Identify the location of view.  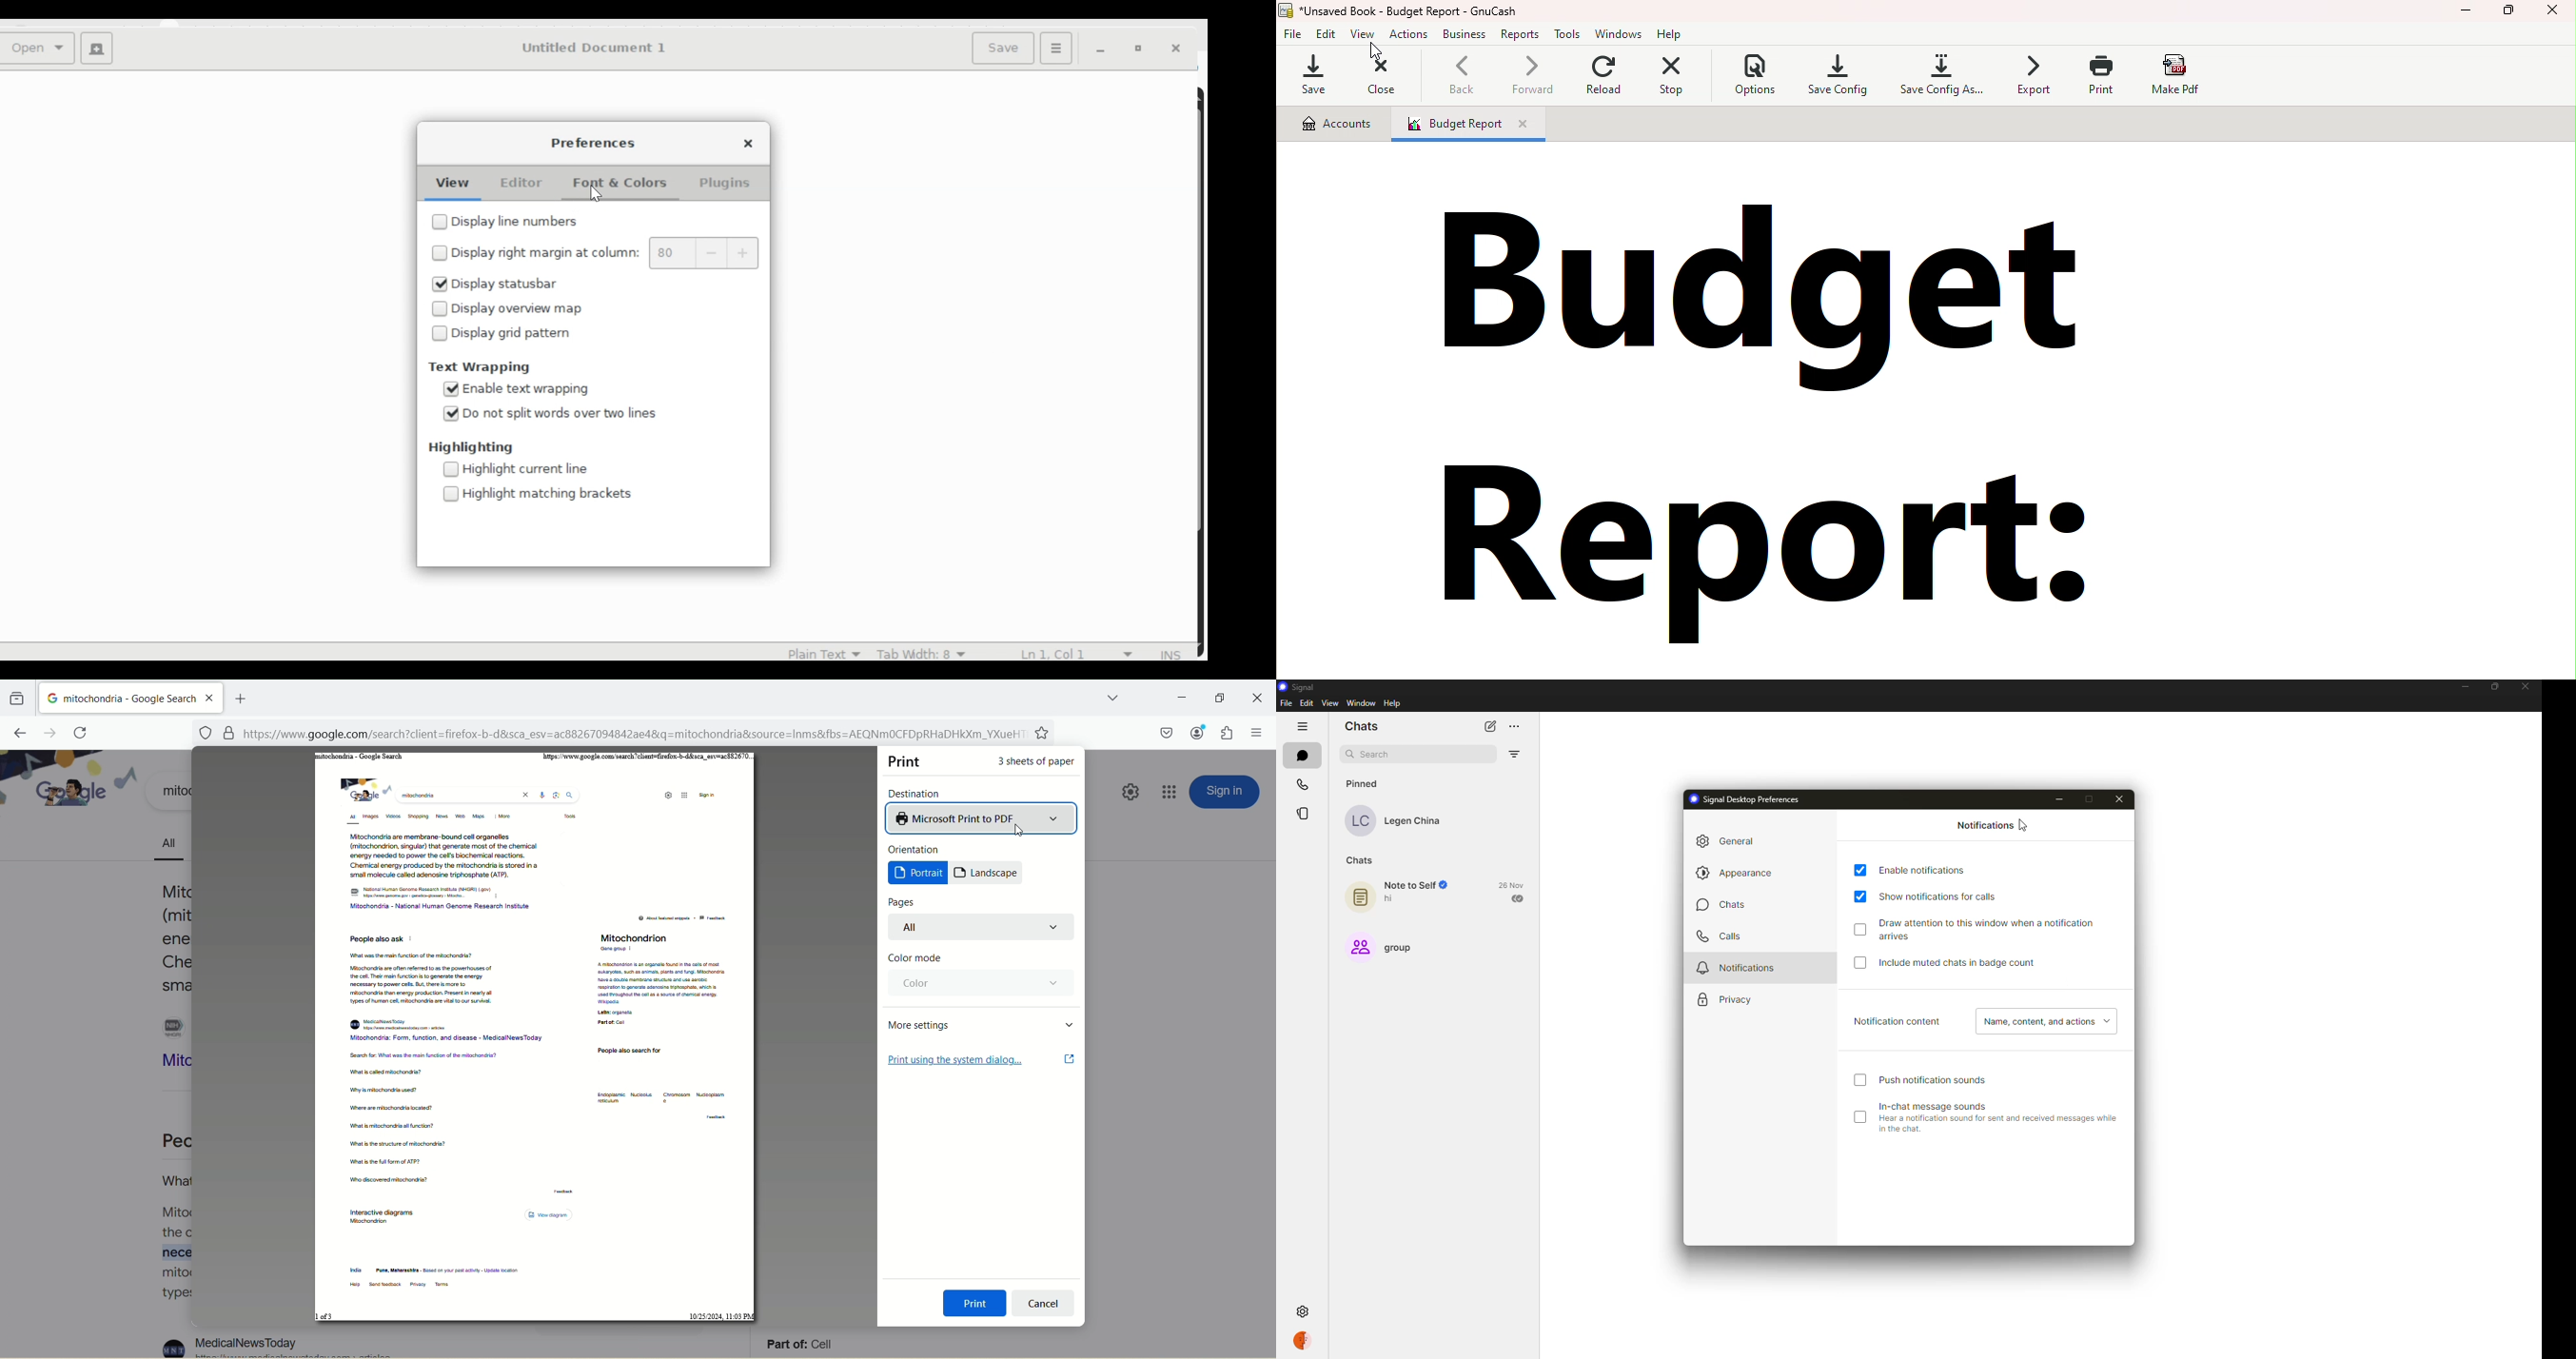
(1365, 34).